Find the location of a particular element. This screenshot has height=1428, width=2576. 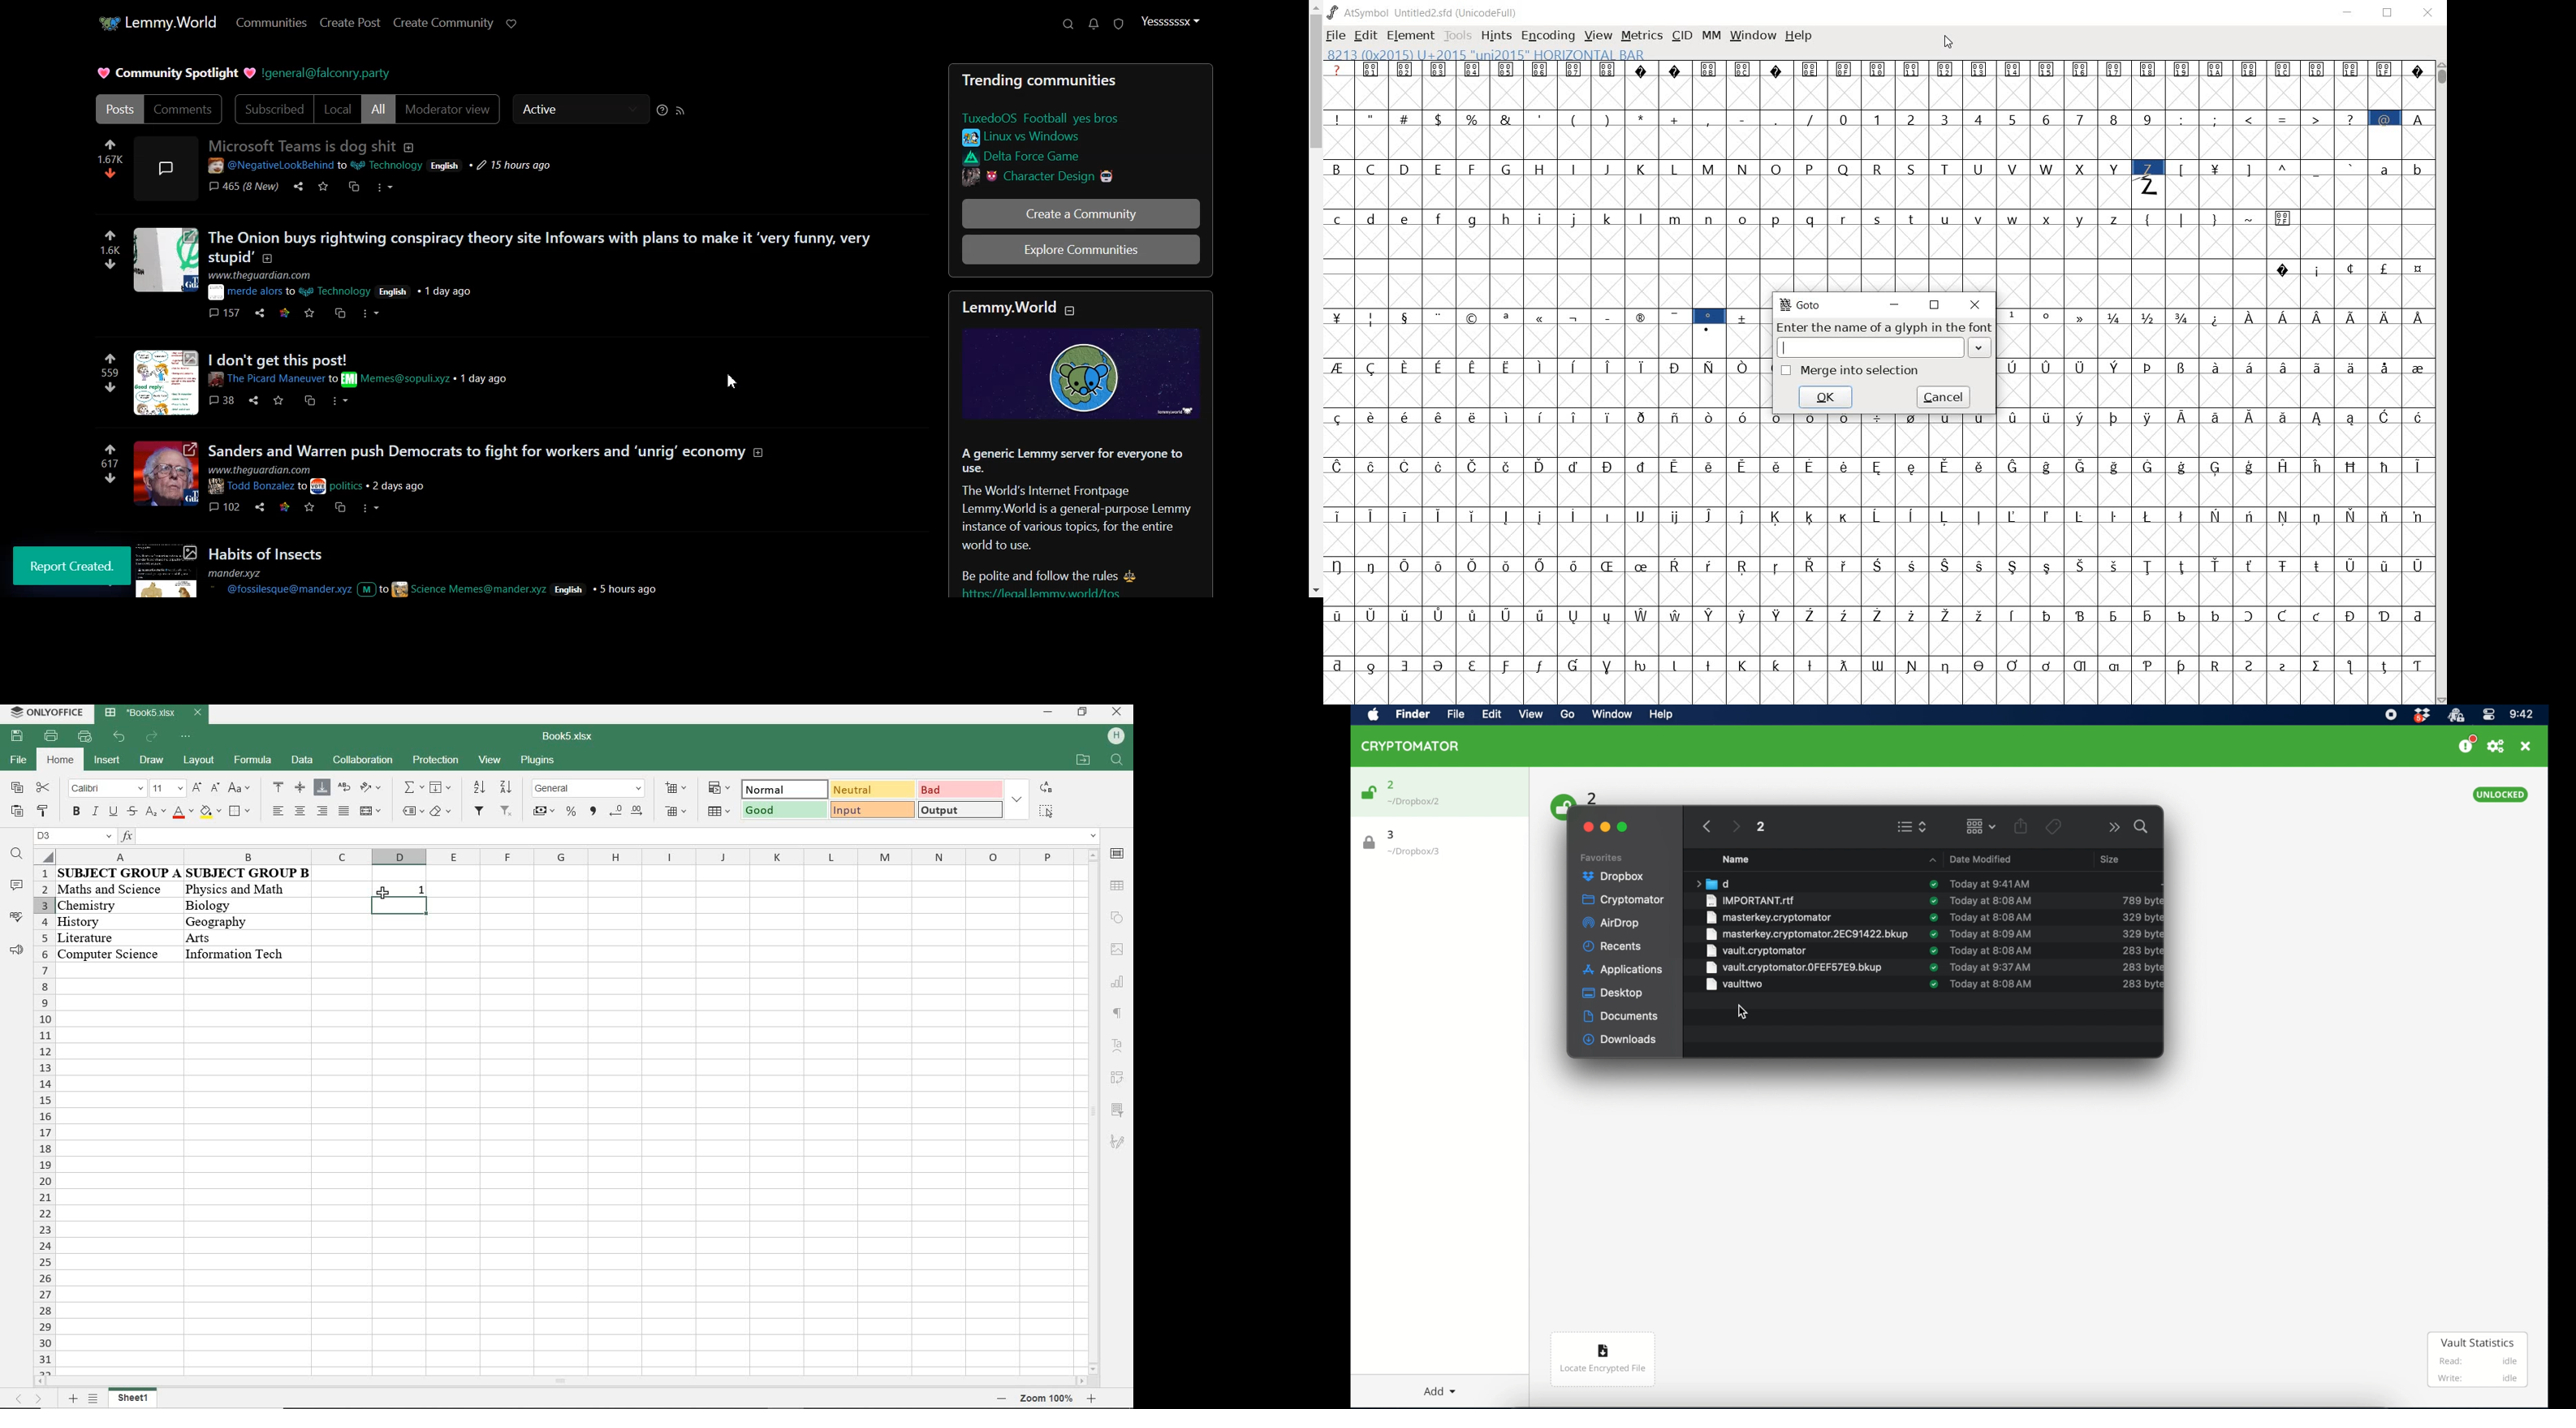

masterkey is located at coordinates (1769, 917).